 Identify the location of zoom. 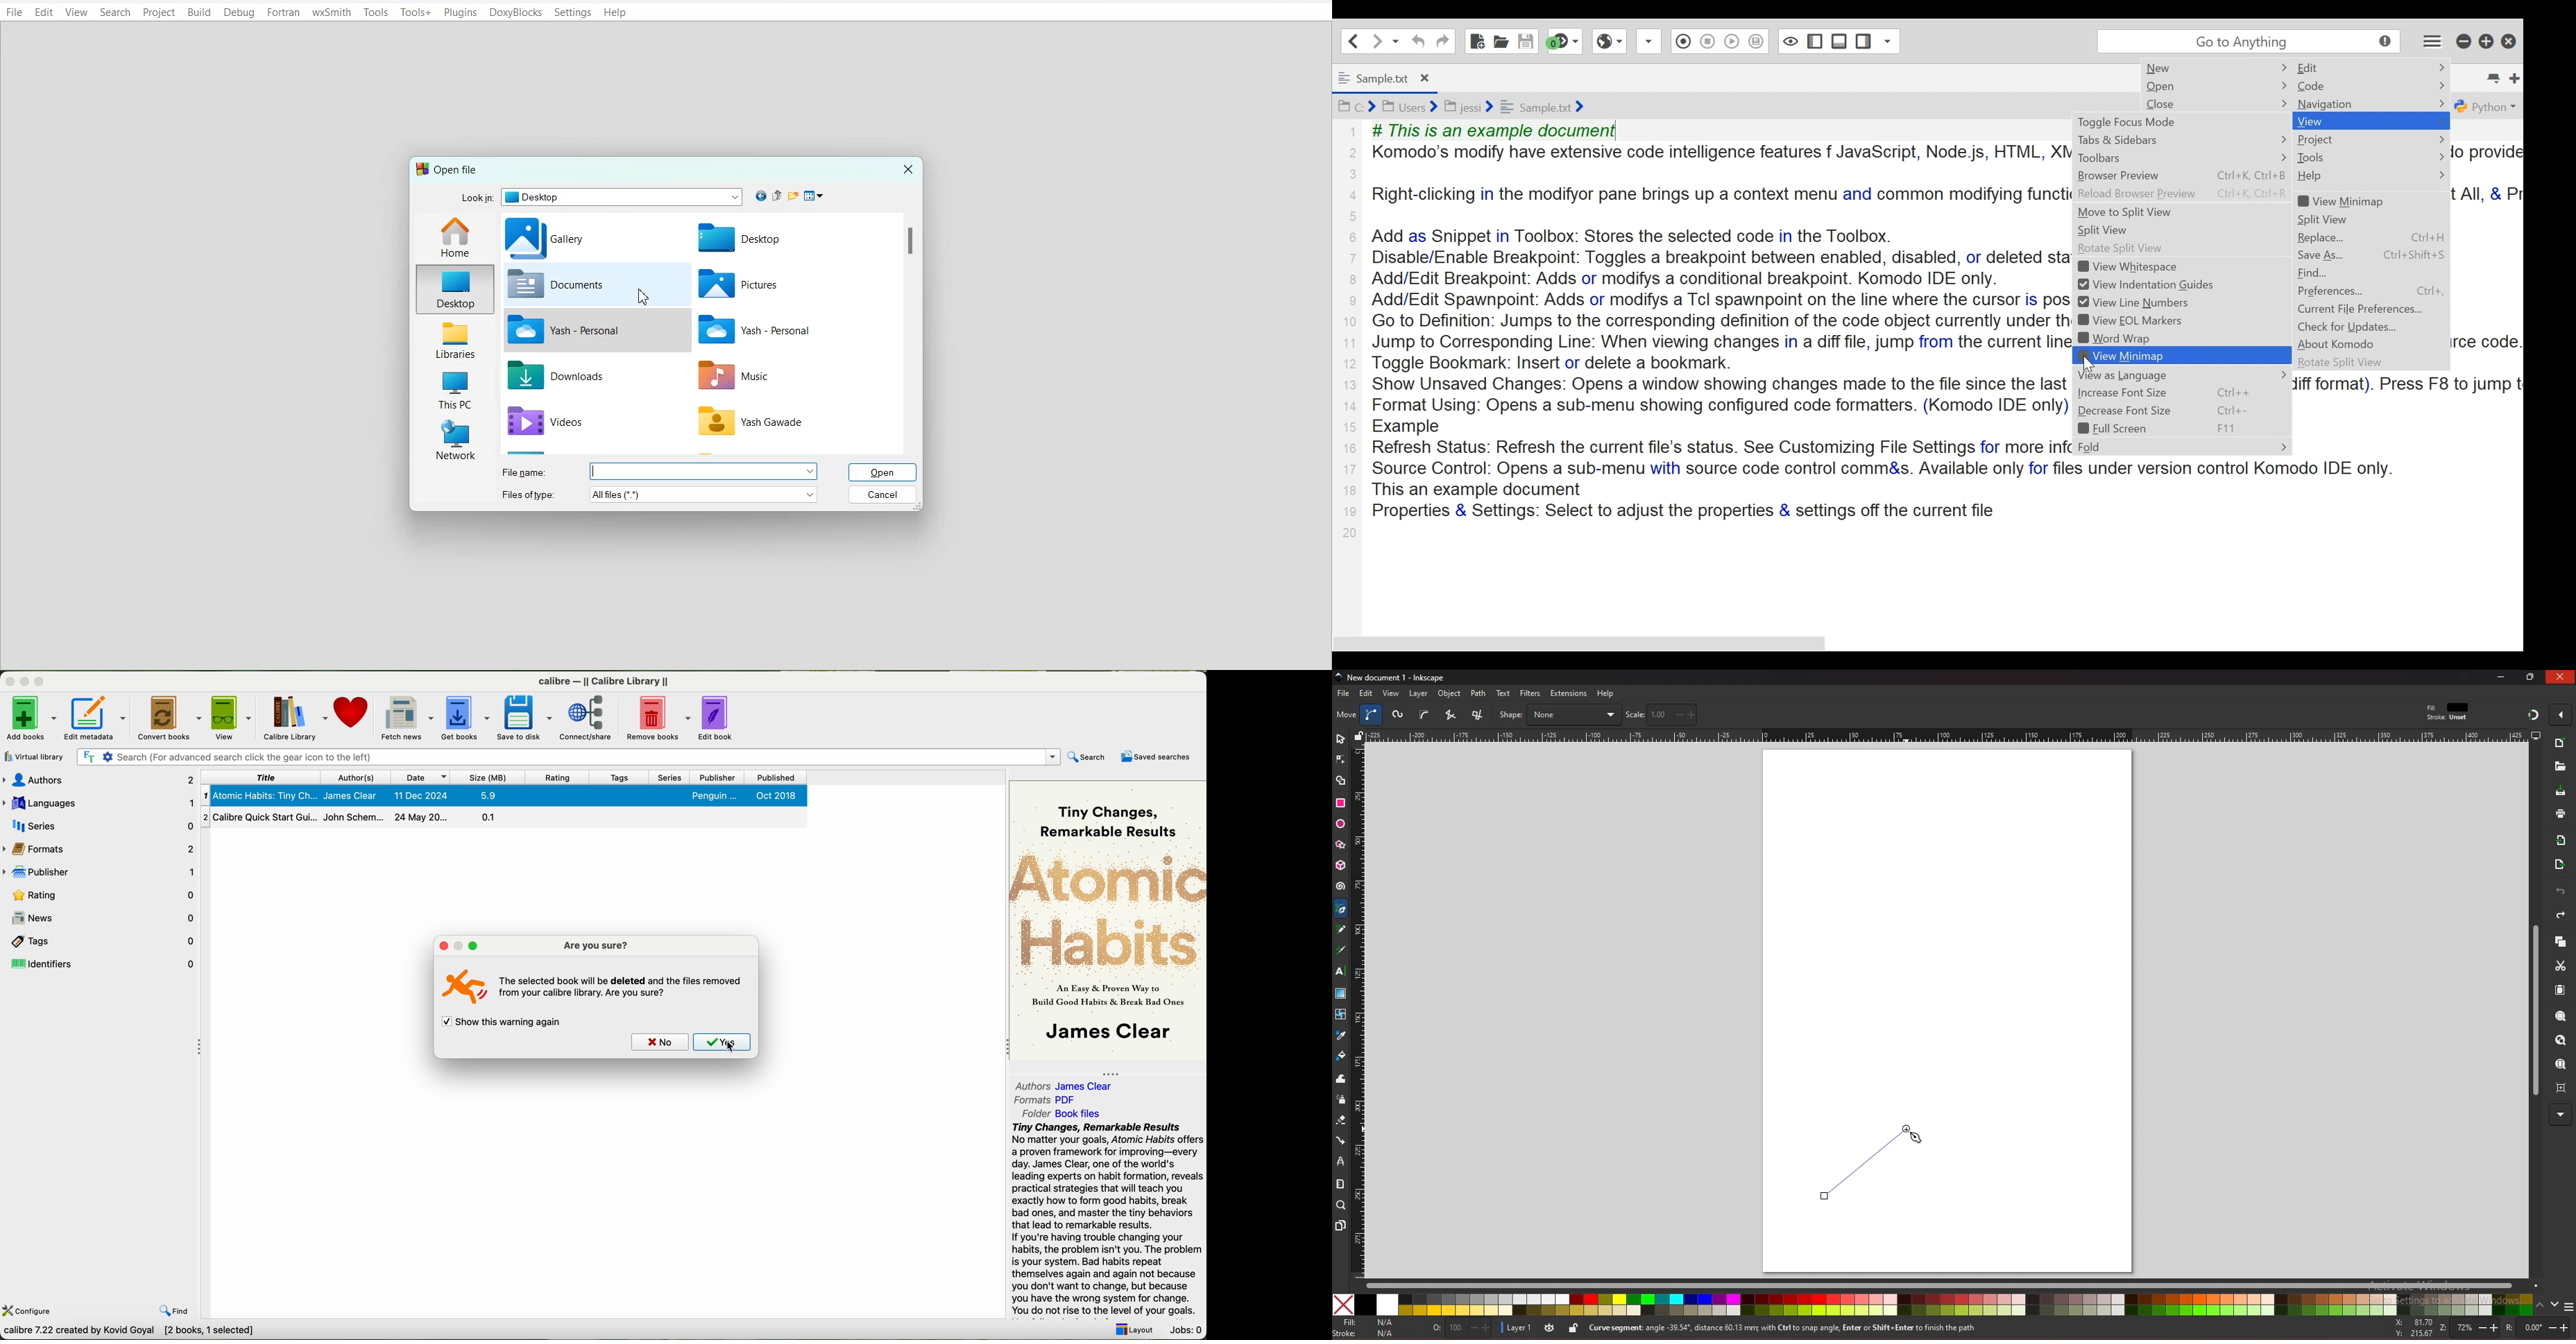
(2468, 1328).